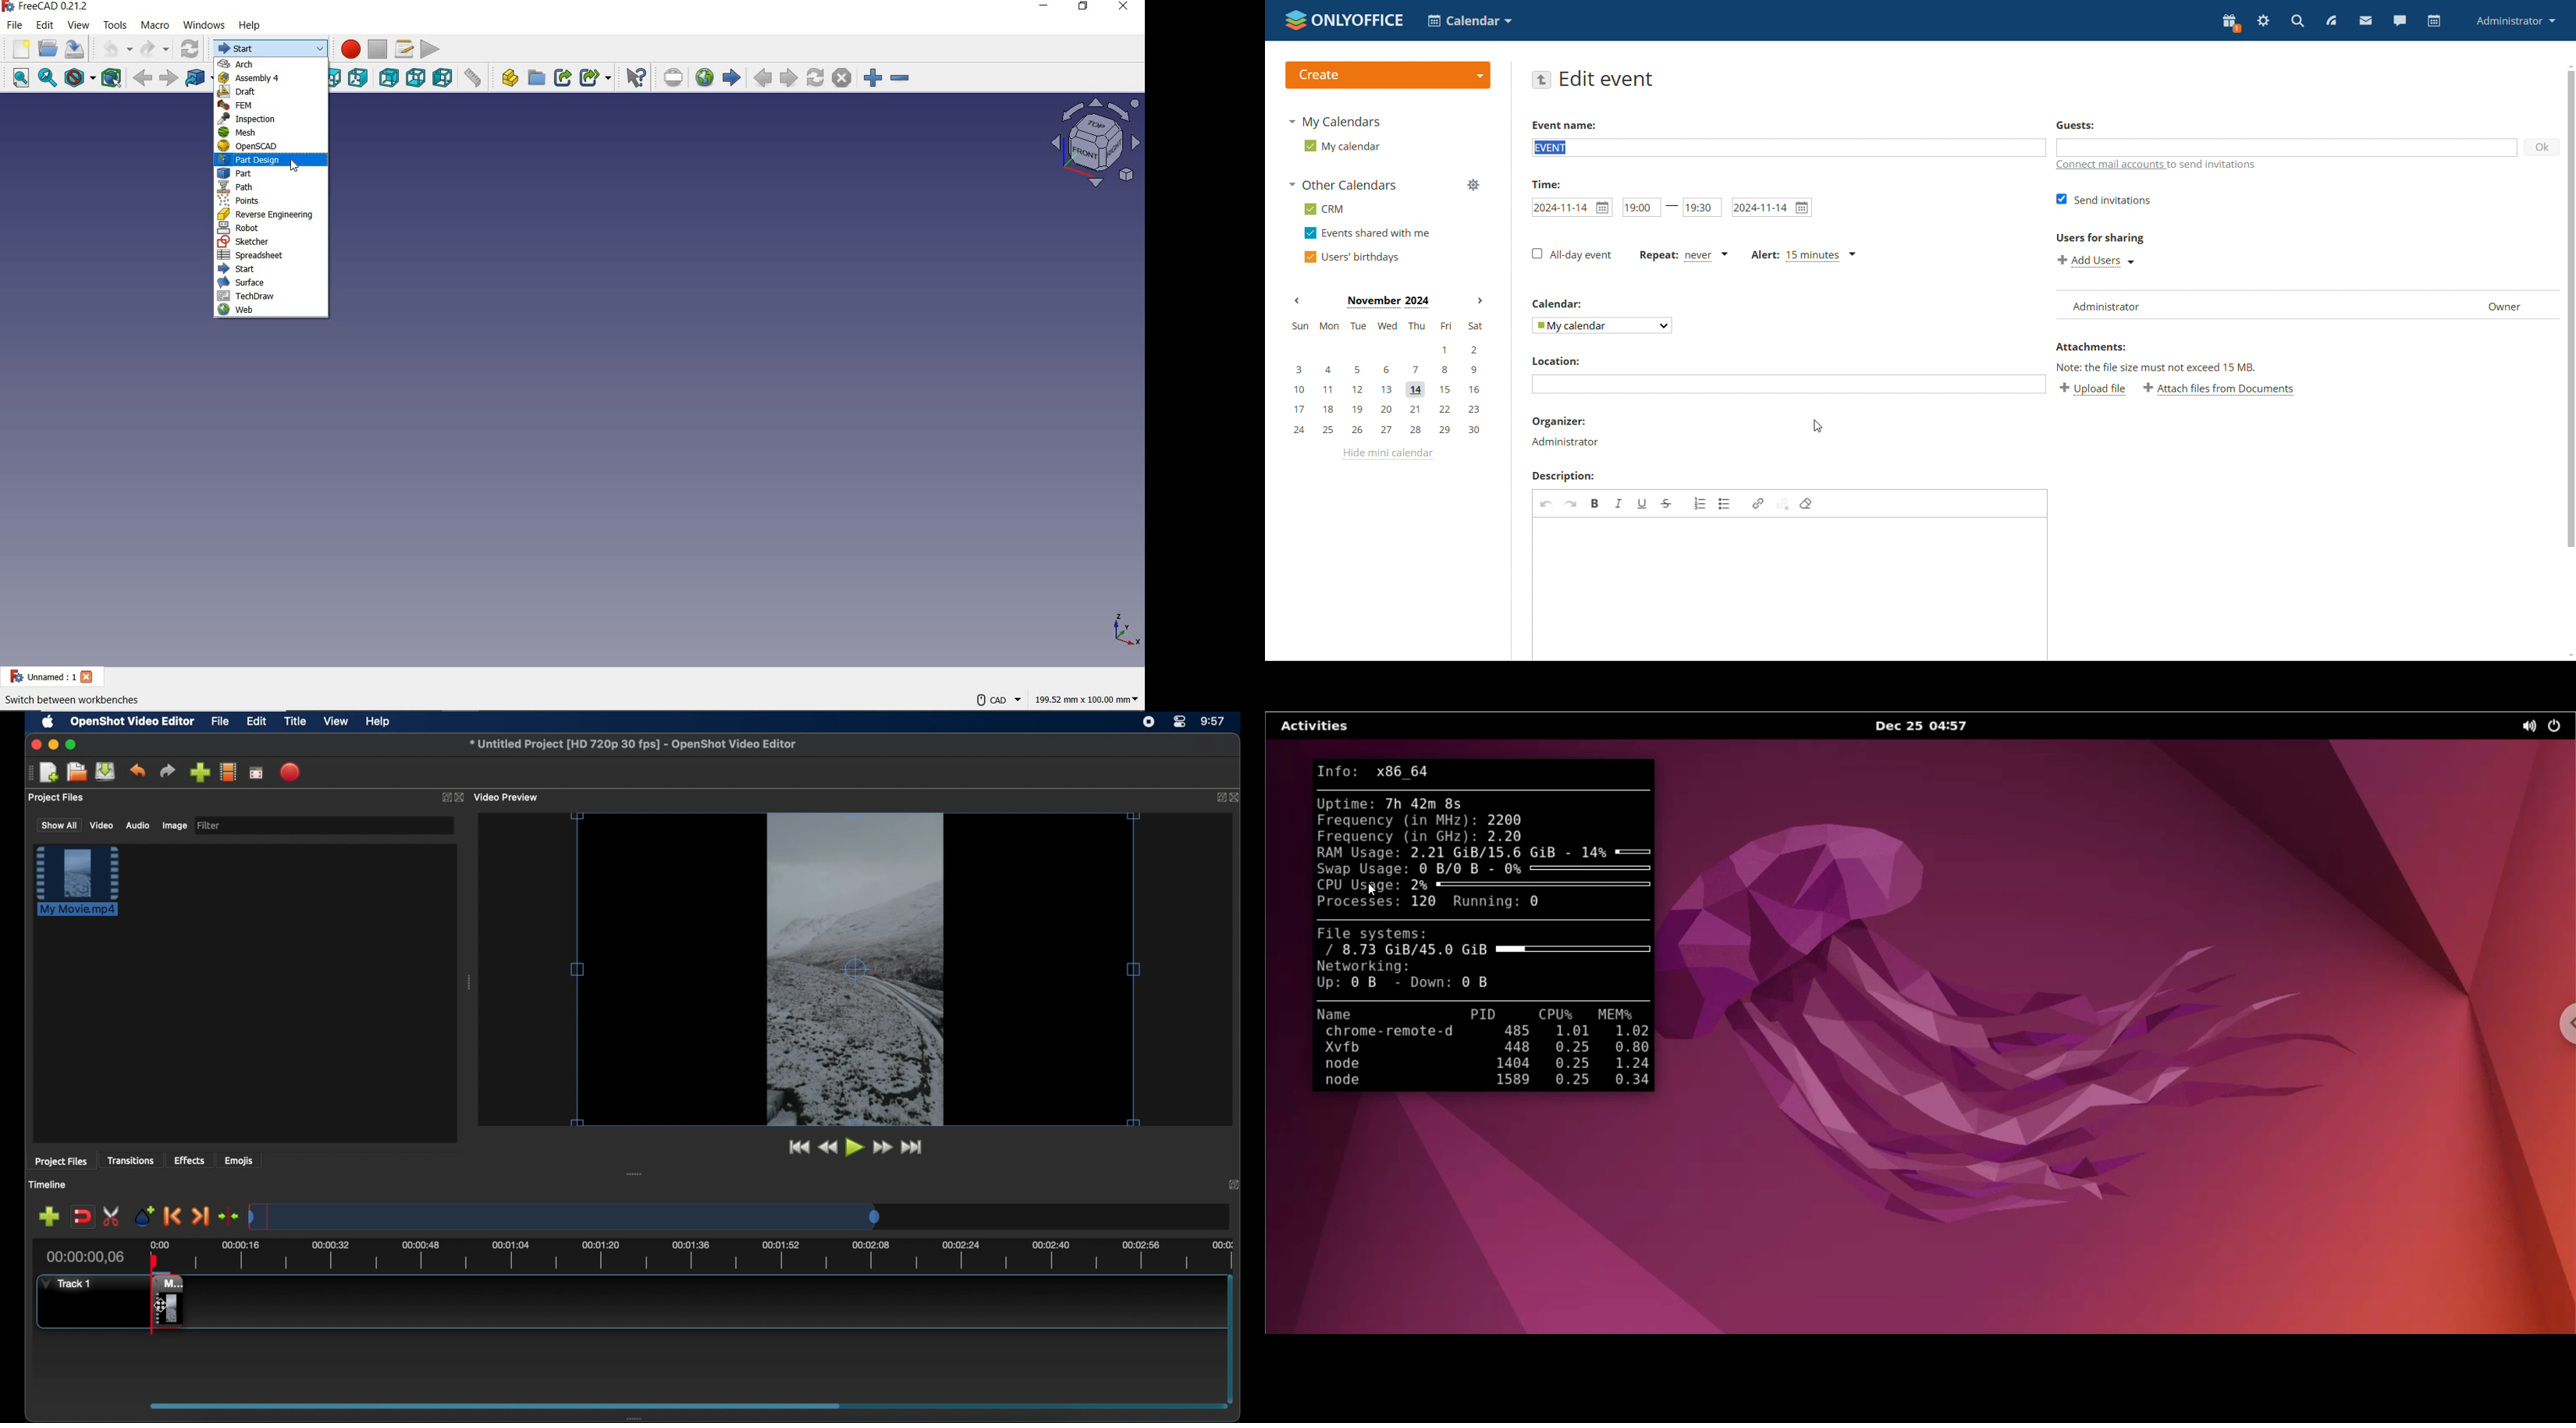 The height and width of the screenshot is (1428, 2576). Describe the element at coordinates (1324, 210) in the screenshot. I see `crm` at that location.